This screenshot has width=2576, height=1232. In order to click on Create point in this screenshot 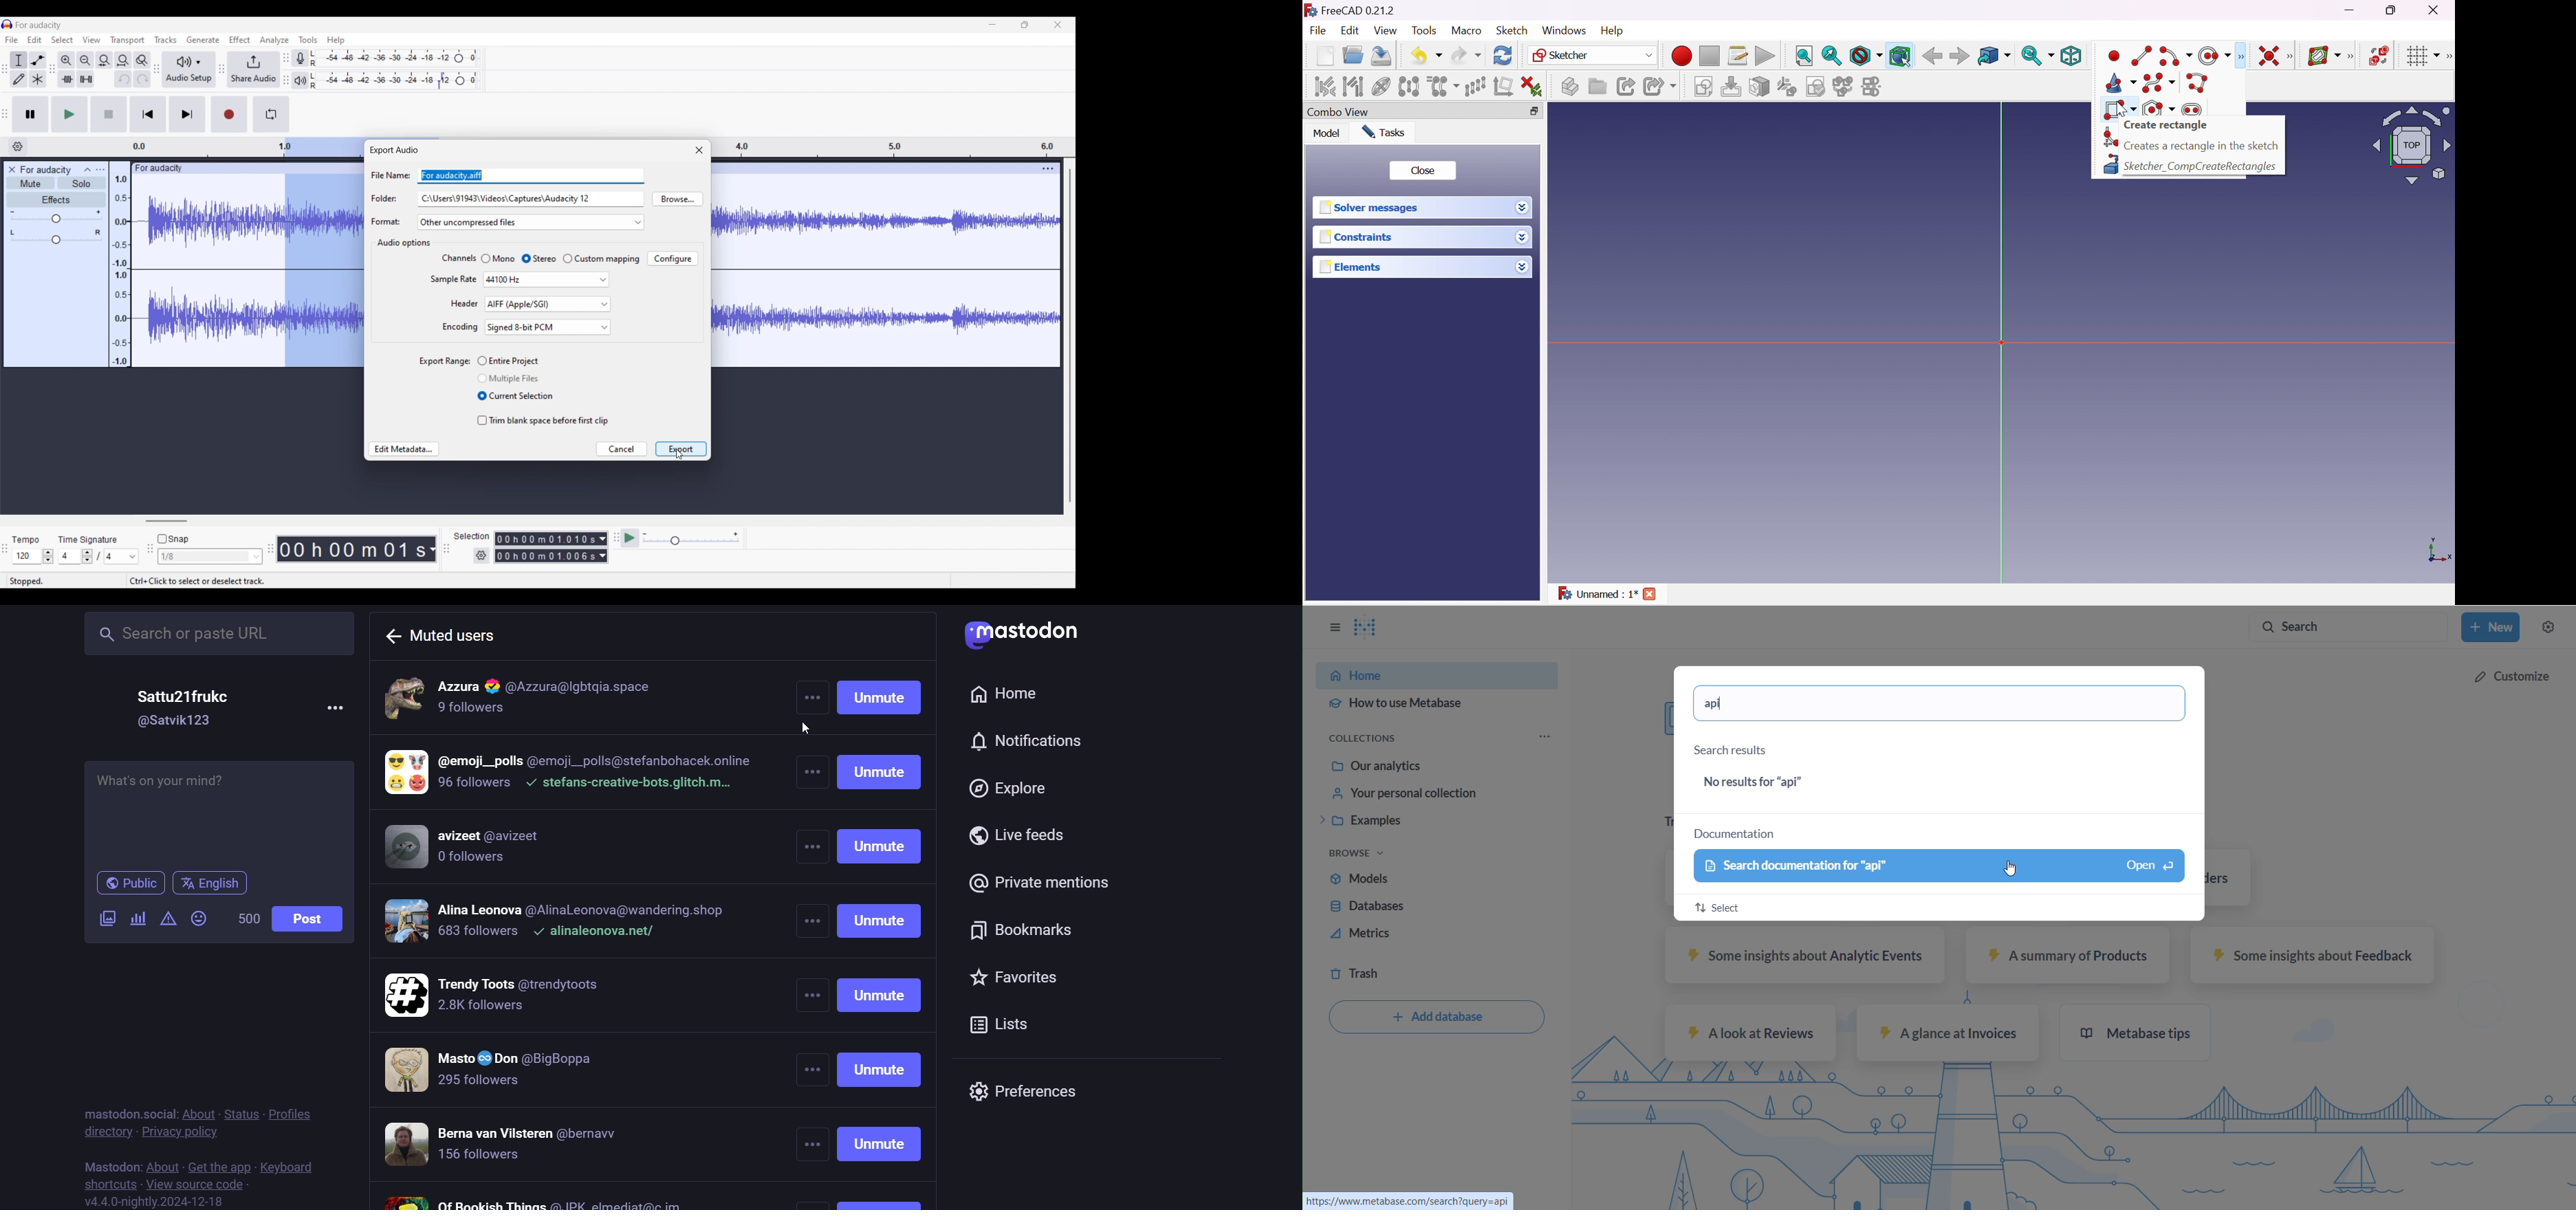, I will do `click(2114, 55)`.